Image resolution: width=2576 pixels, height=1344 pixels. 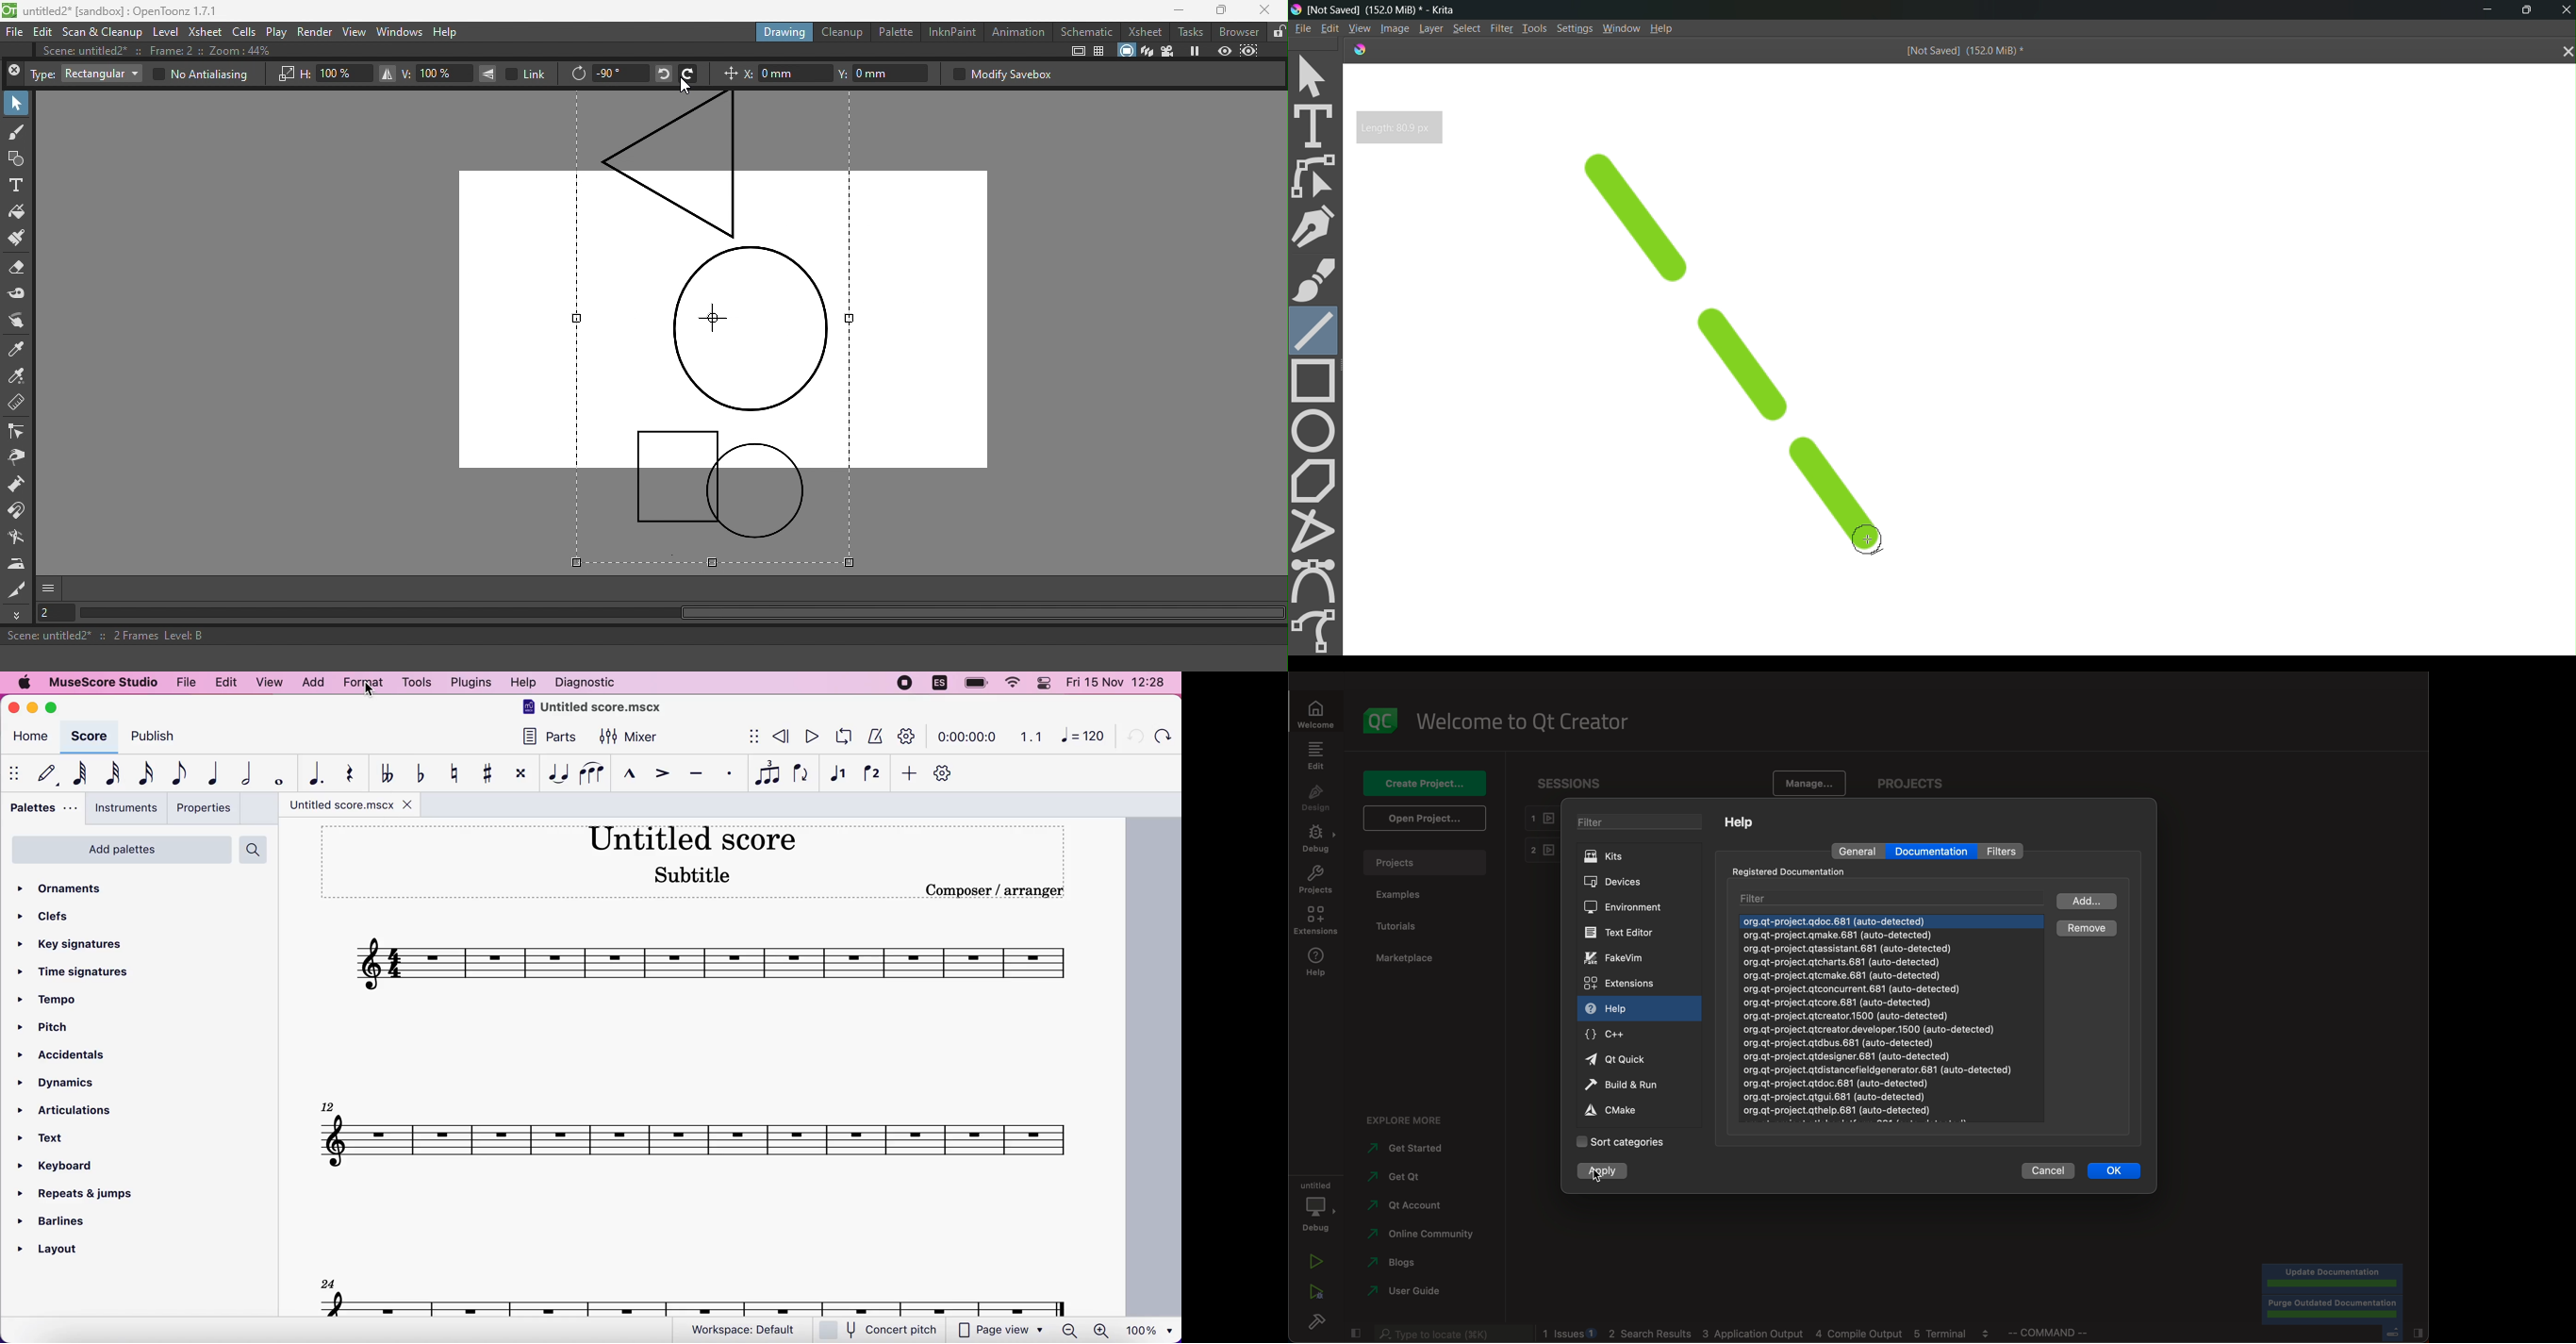 I want to click on panel control, so click(x=1047, y=683).